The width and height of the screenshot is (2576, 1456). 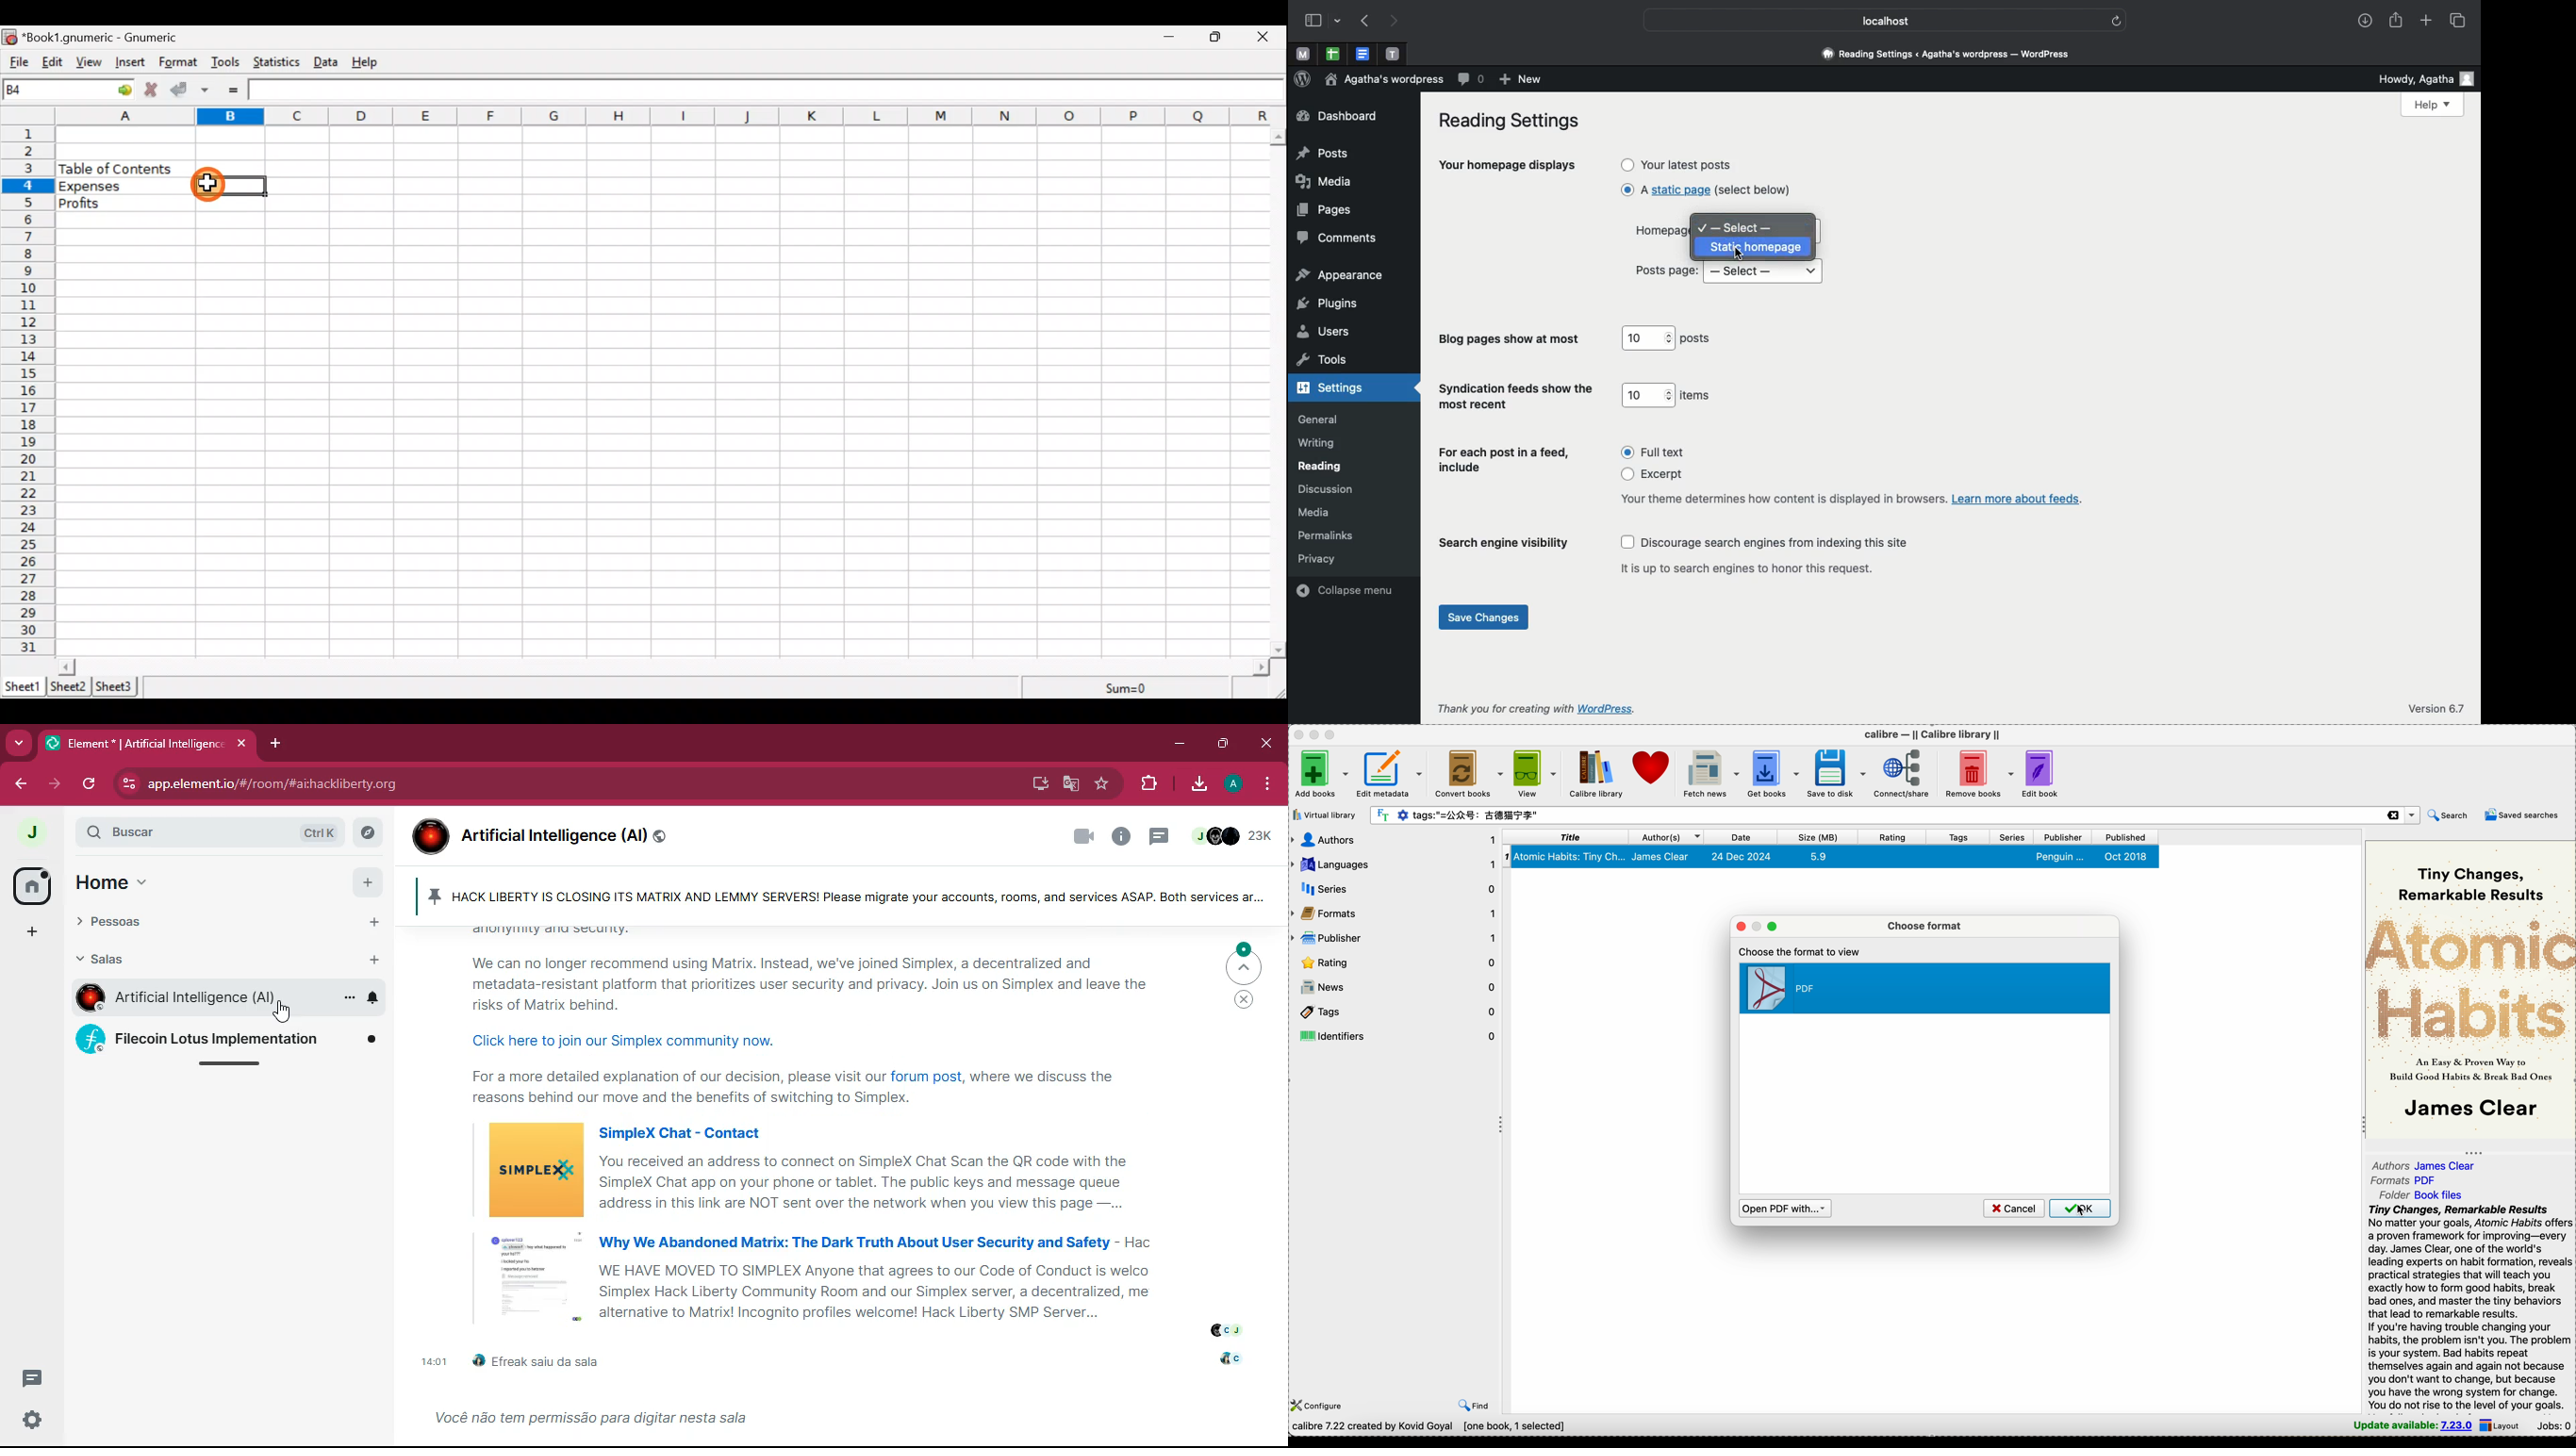 I want to click on home, so click(x=119, y=881).